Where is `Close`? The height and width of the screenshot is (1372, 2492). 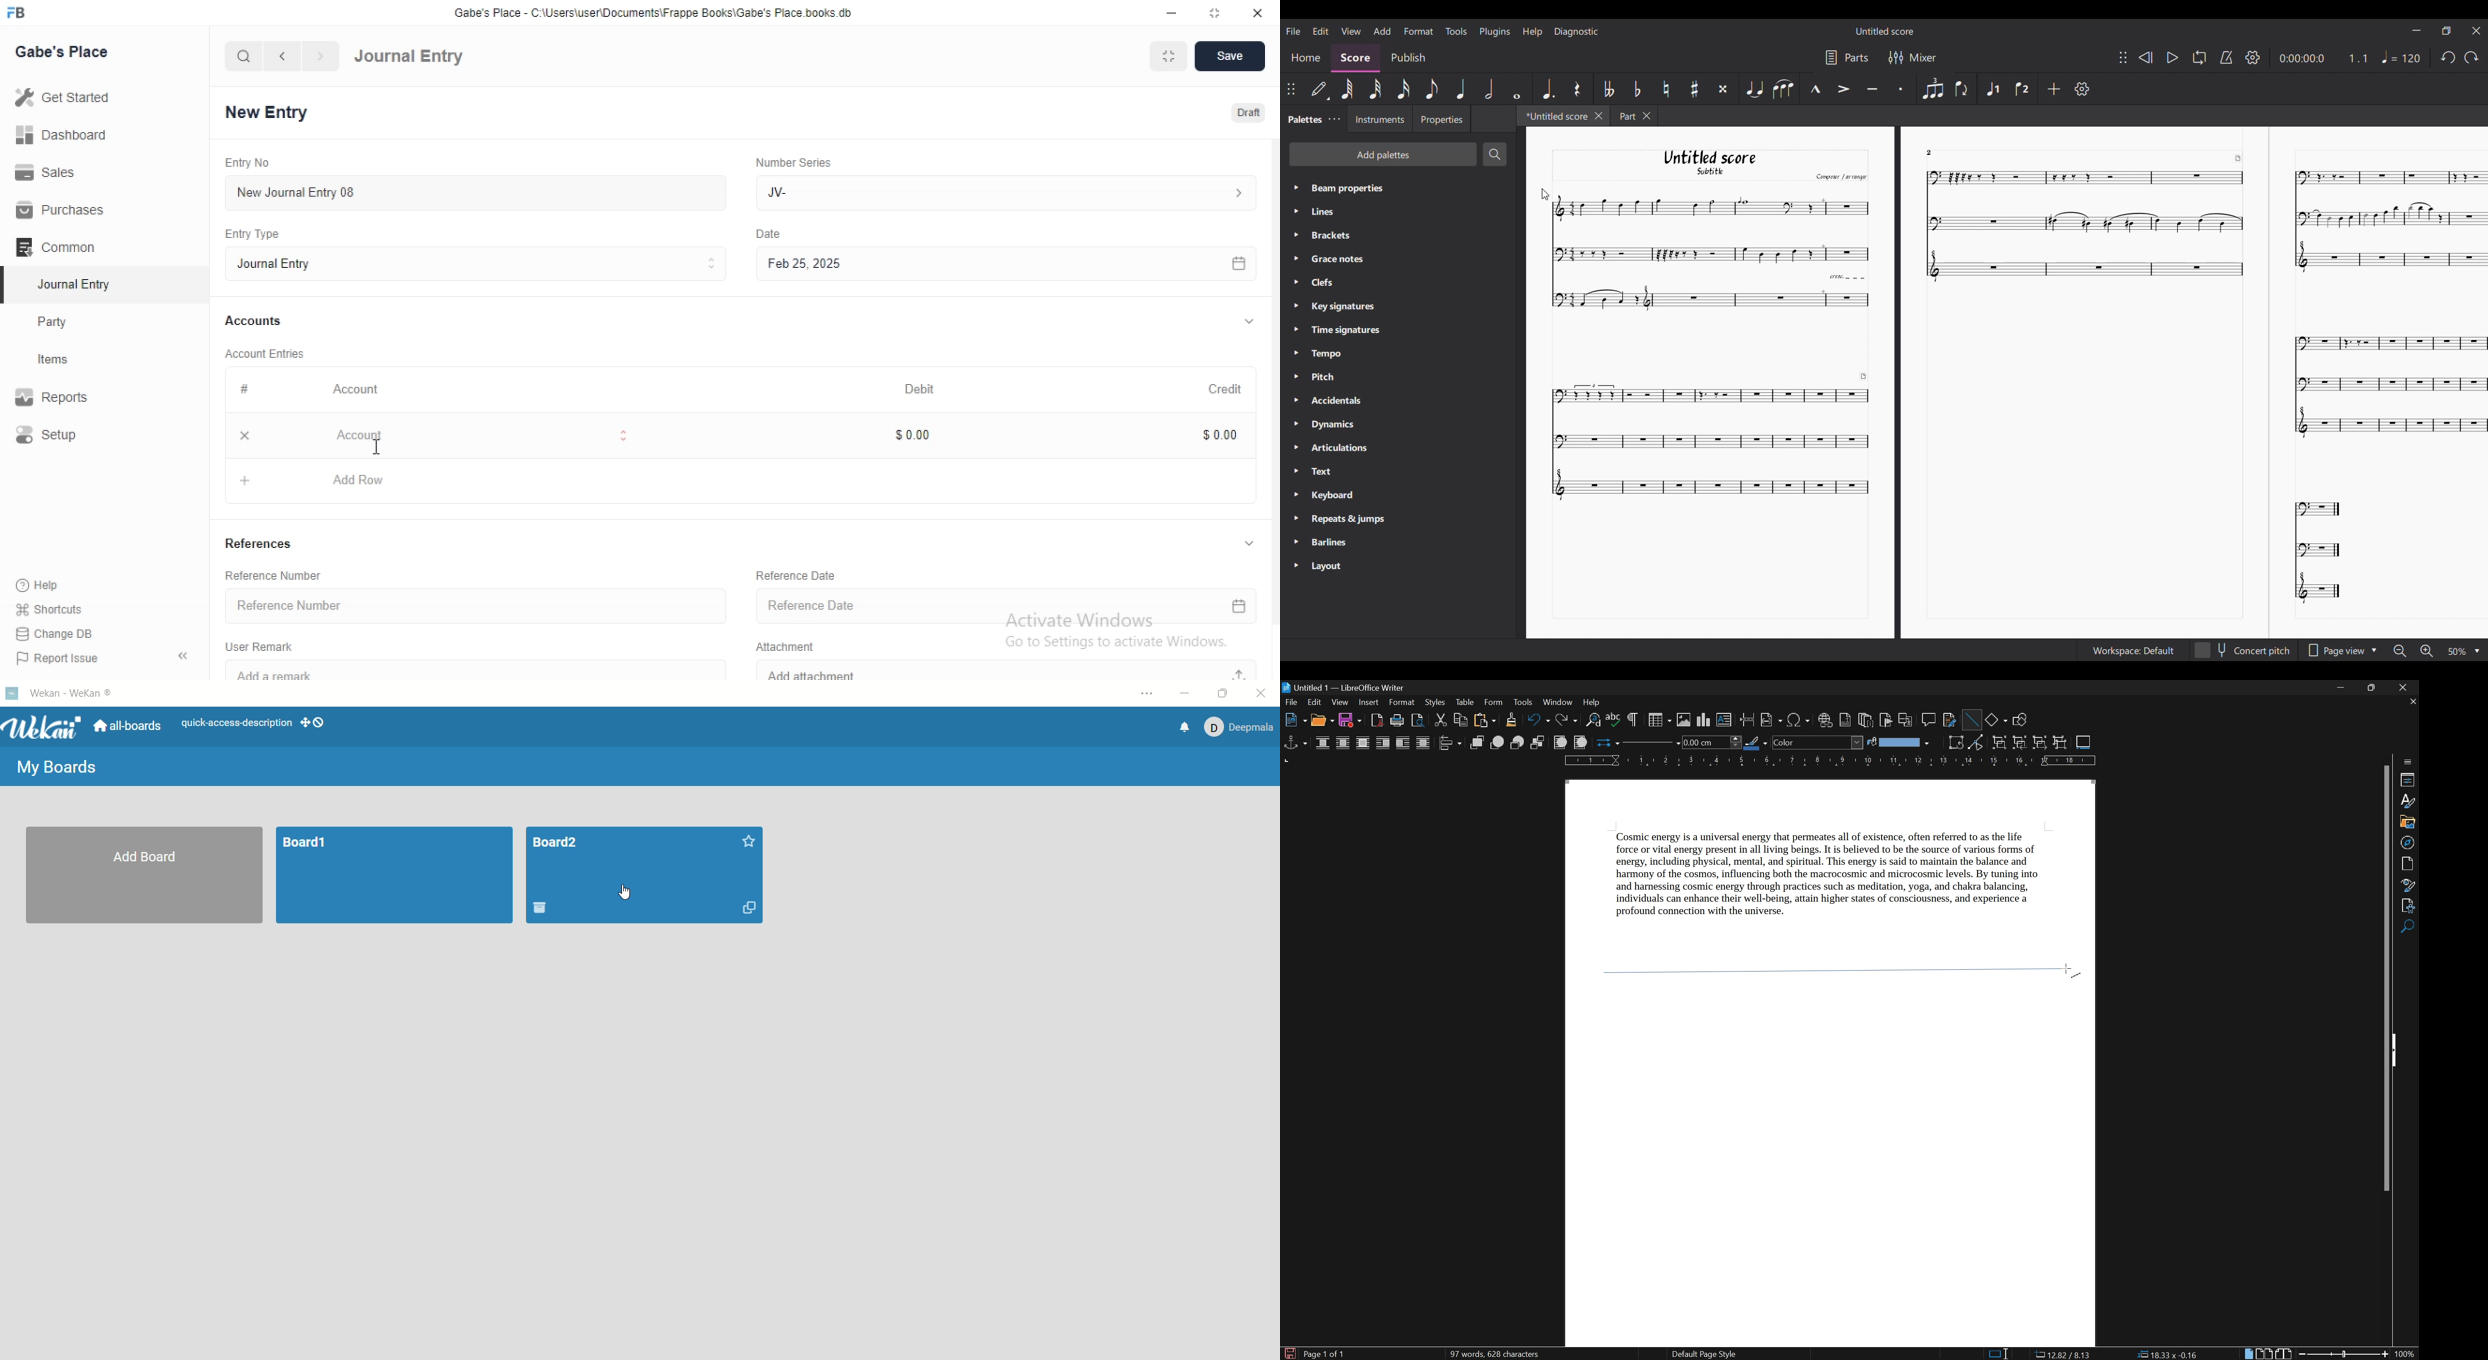 Close is located at coordinates (1599, 116).